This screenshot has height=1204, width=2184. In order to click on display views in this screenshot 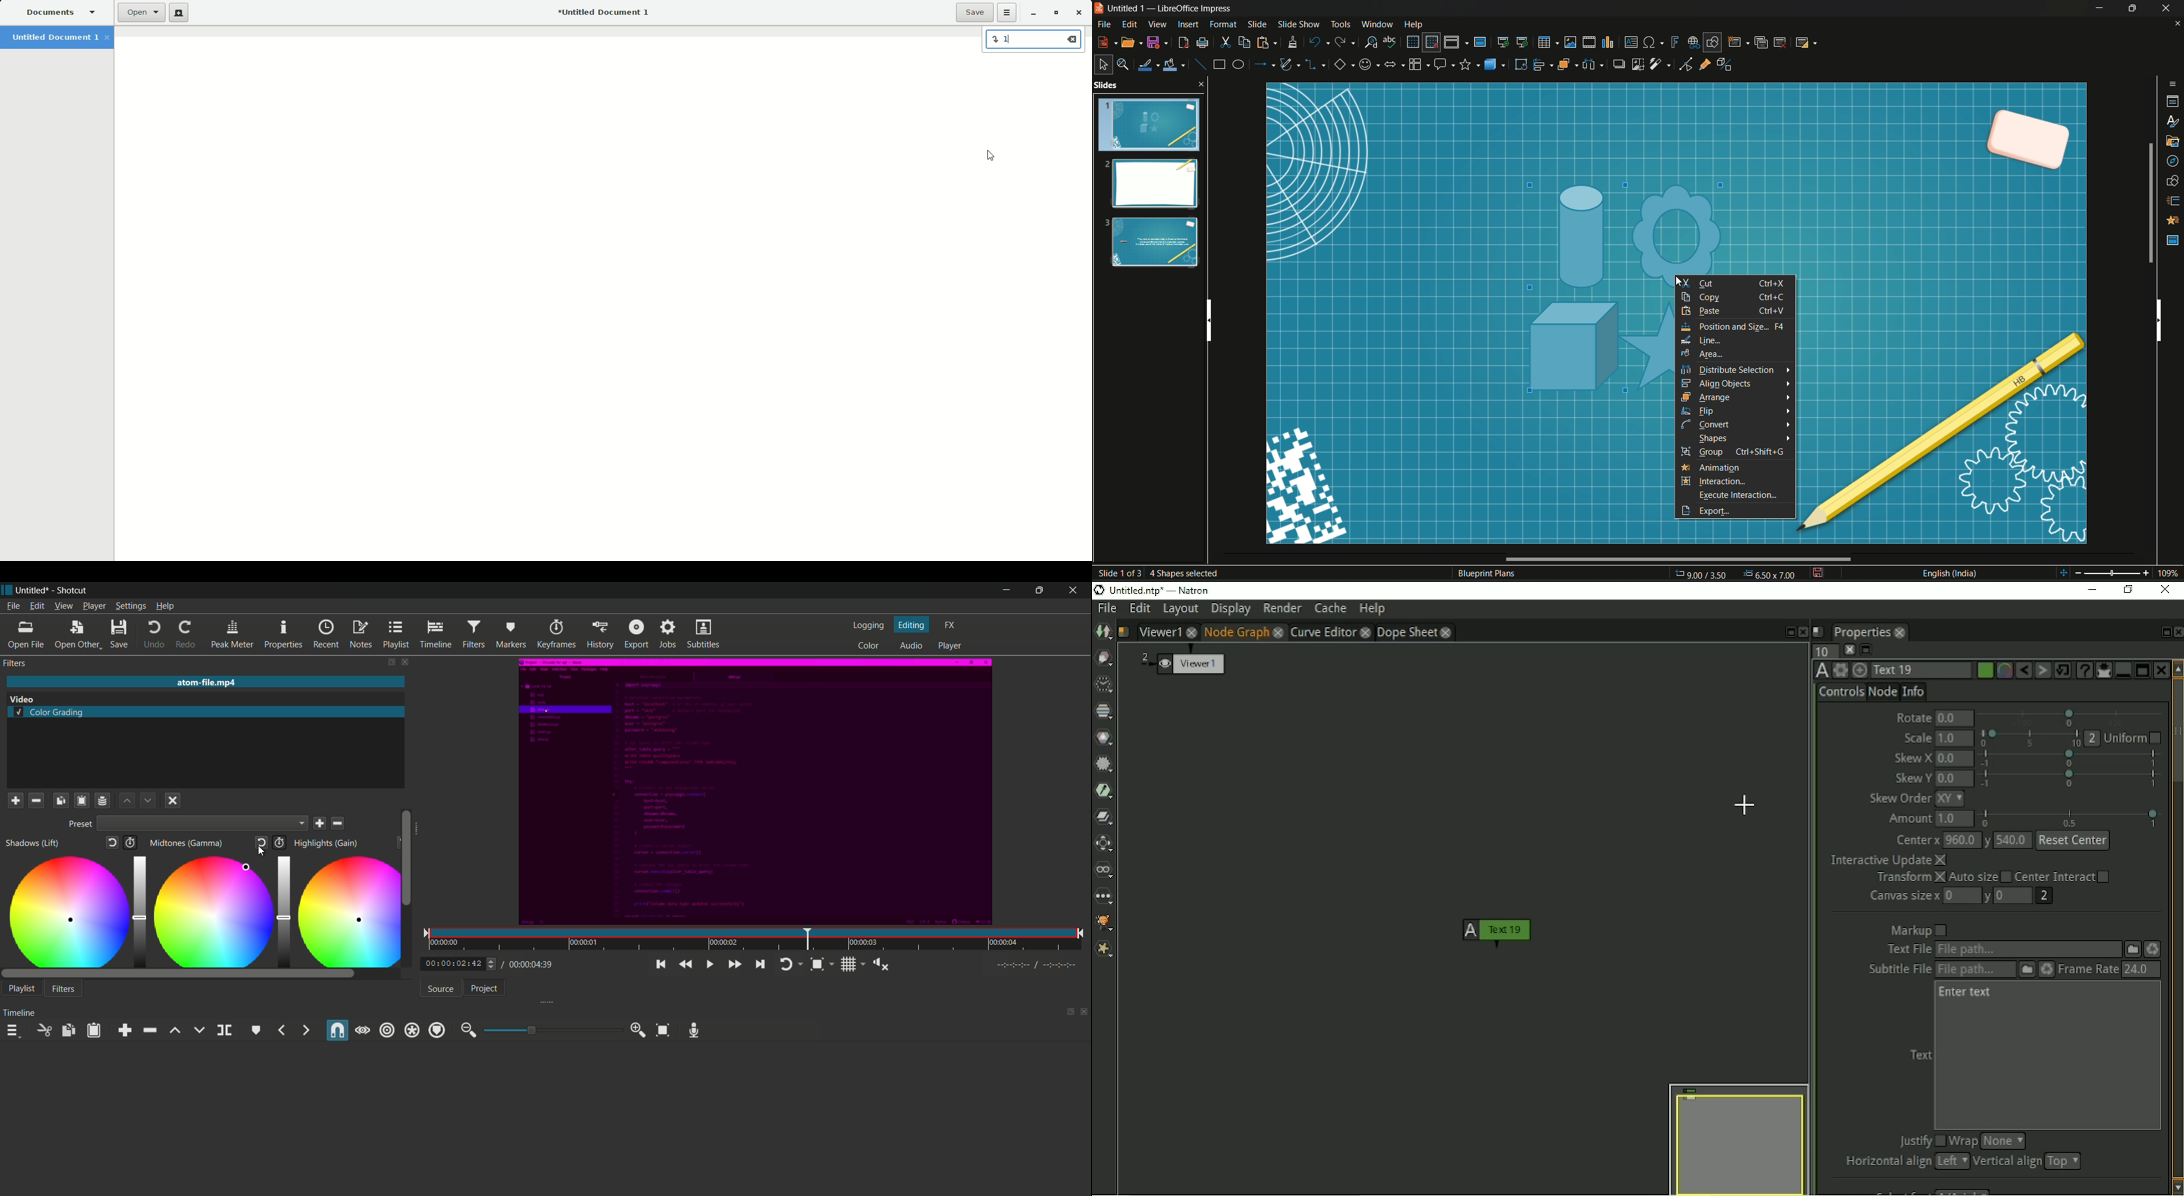, I will do `click(1456, 42)`.